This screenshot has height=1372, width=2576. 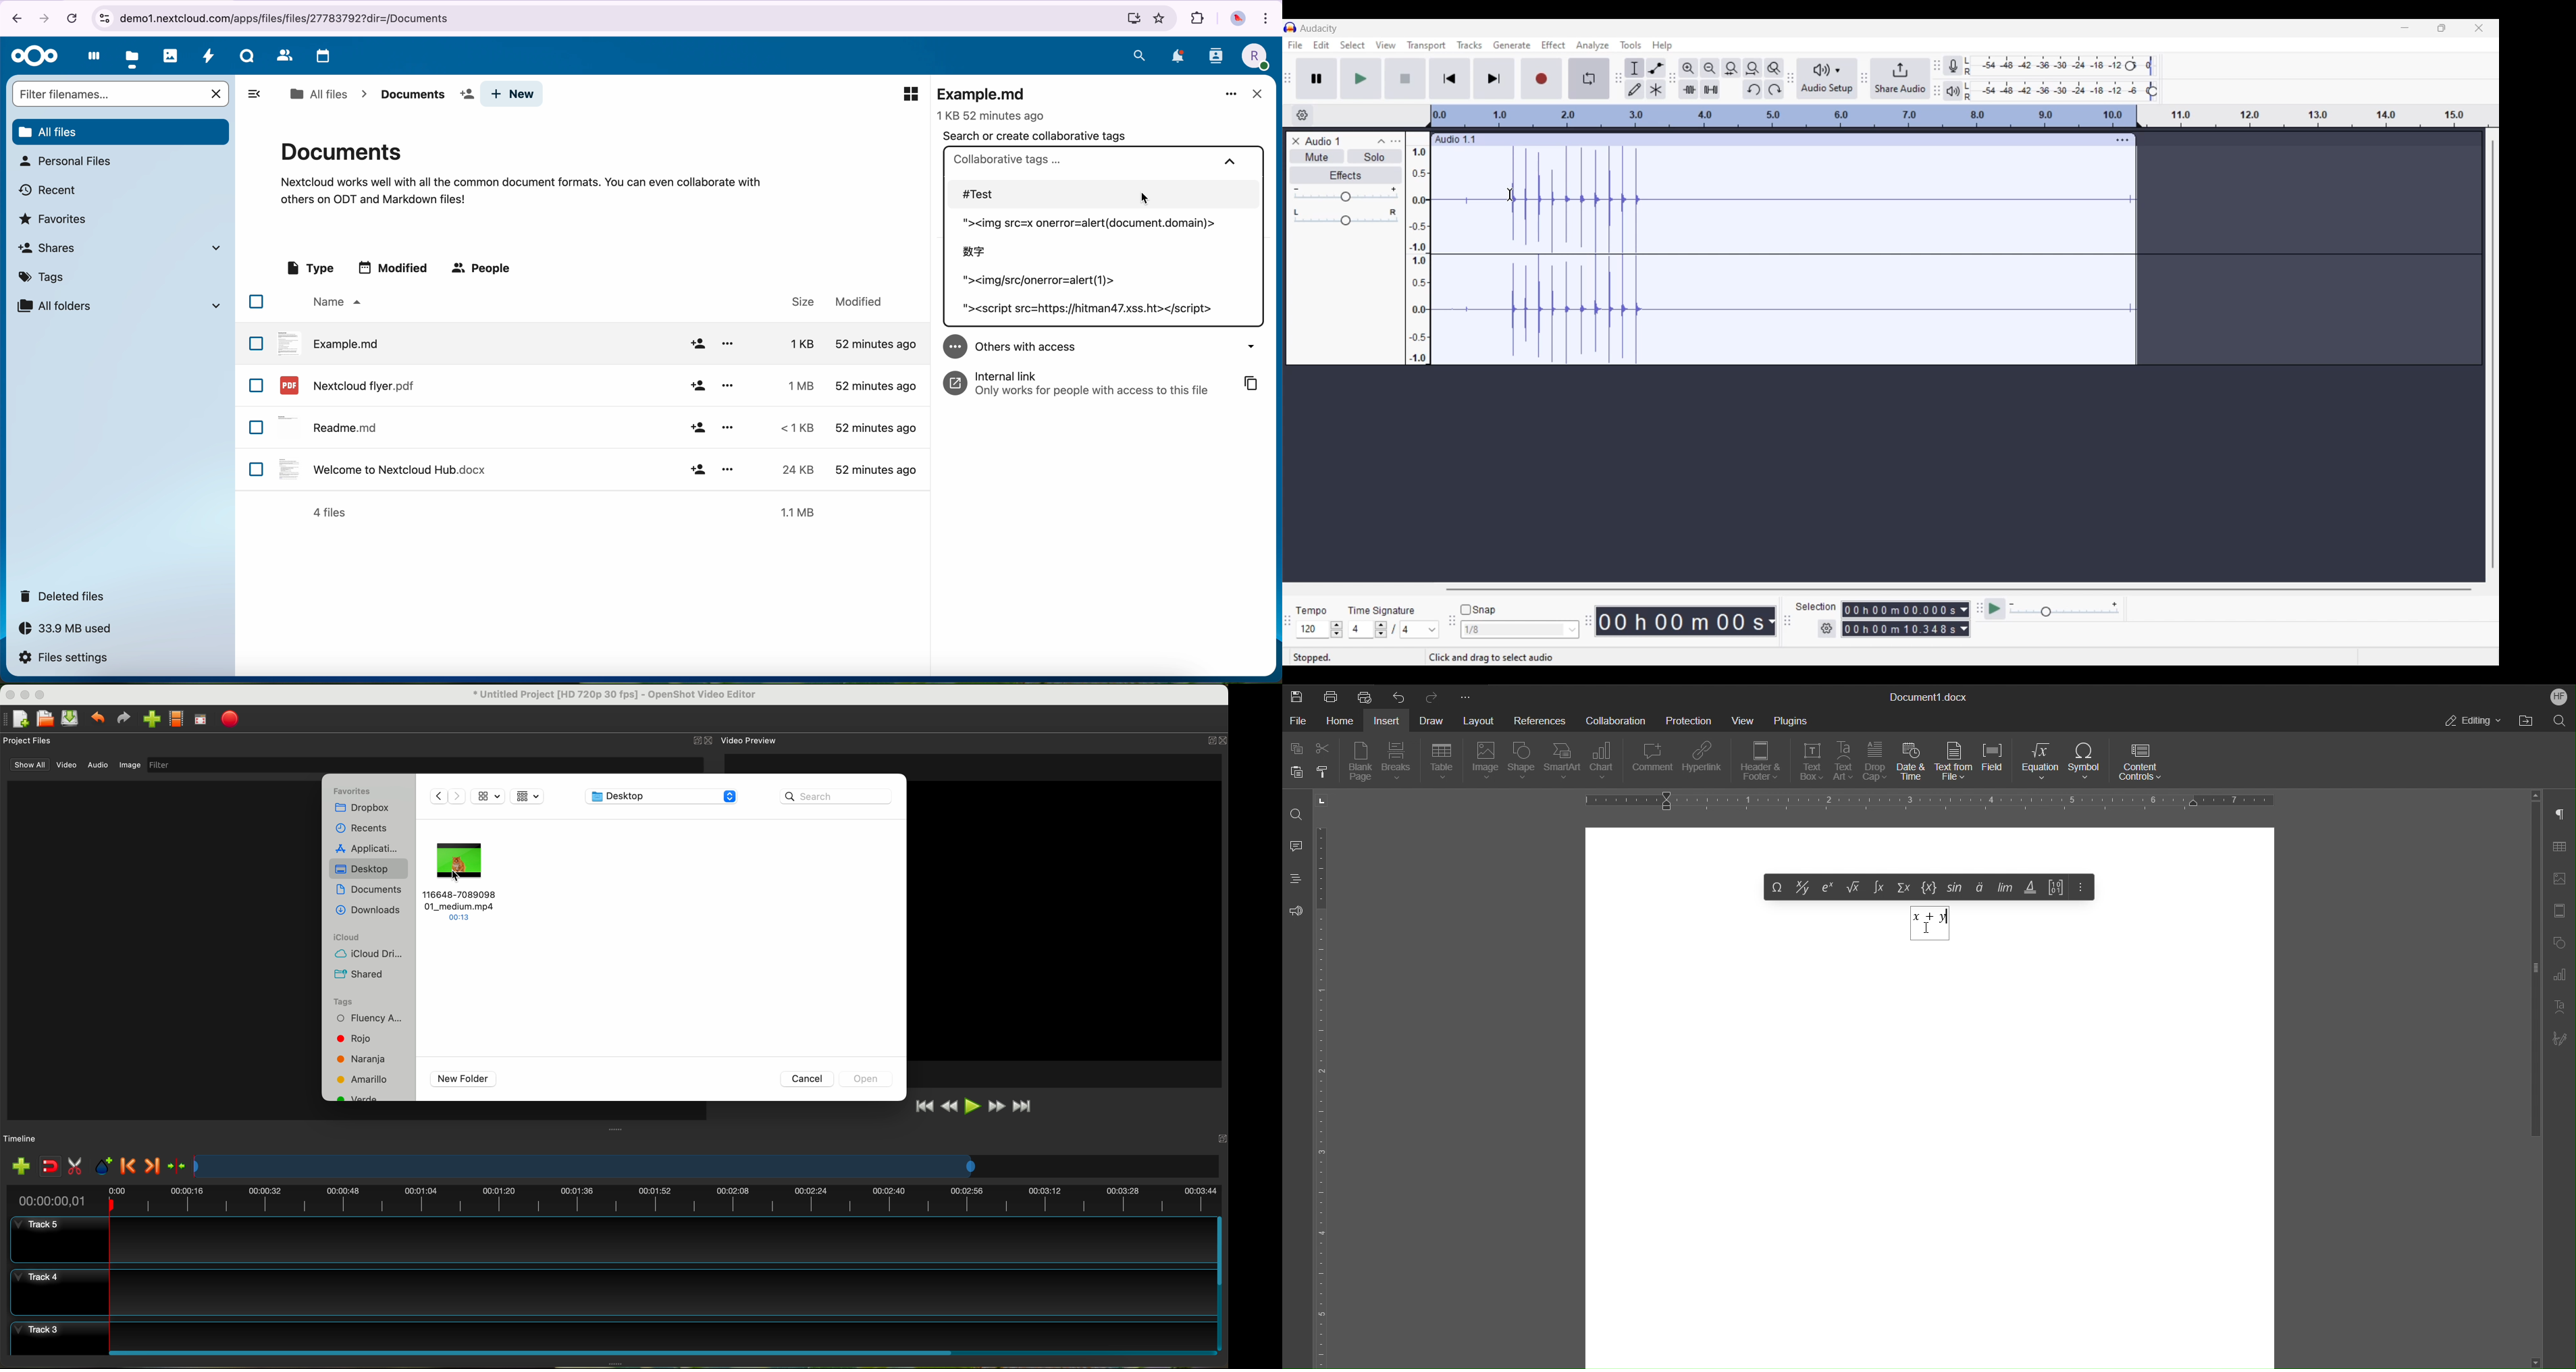 What do you see at coordinates (97, 717) in the screenshot?
I see `undo` at bounding box center [97, 717].